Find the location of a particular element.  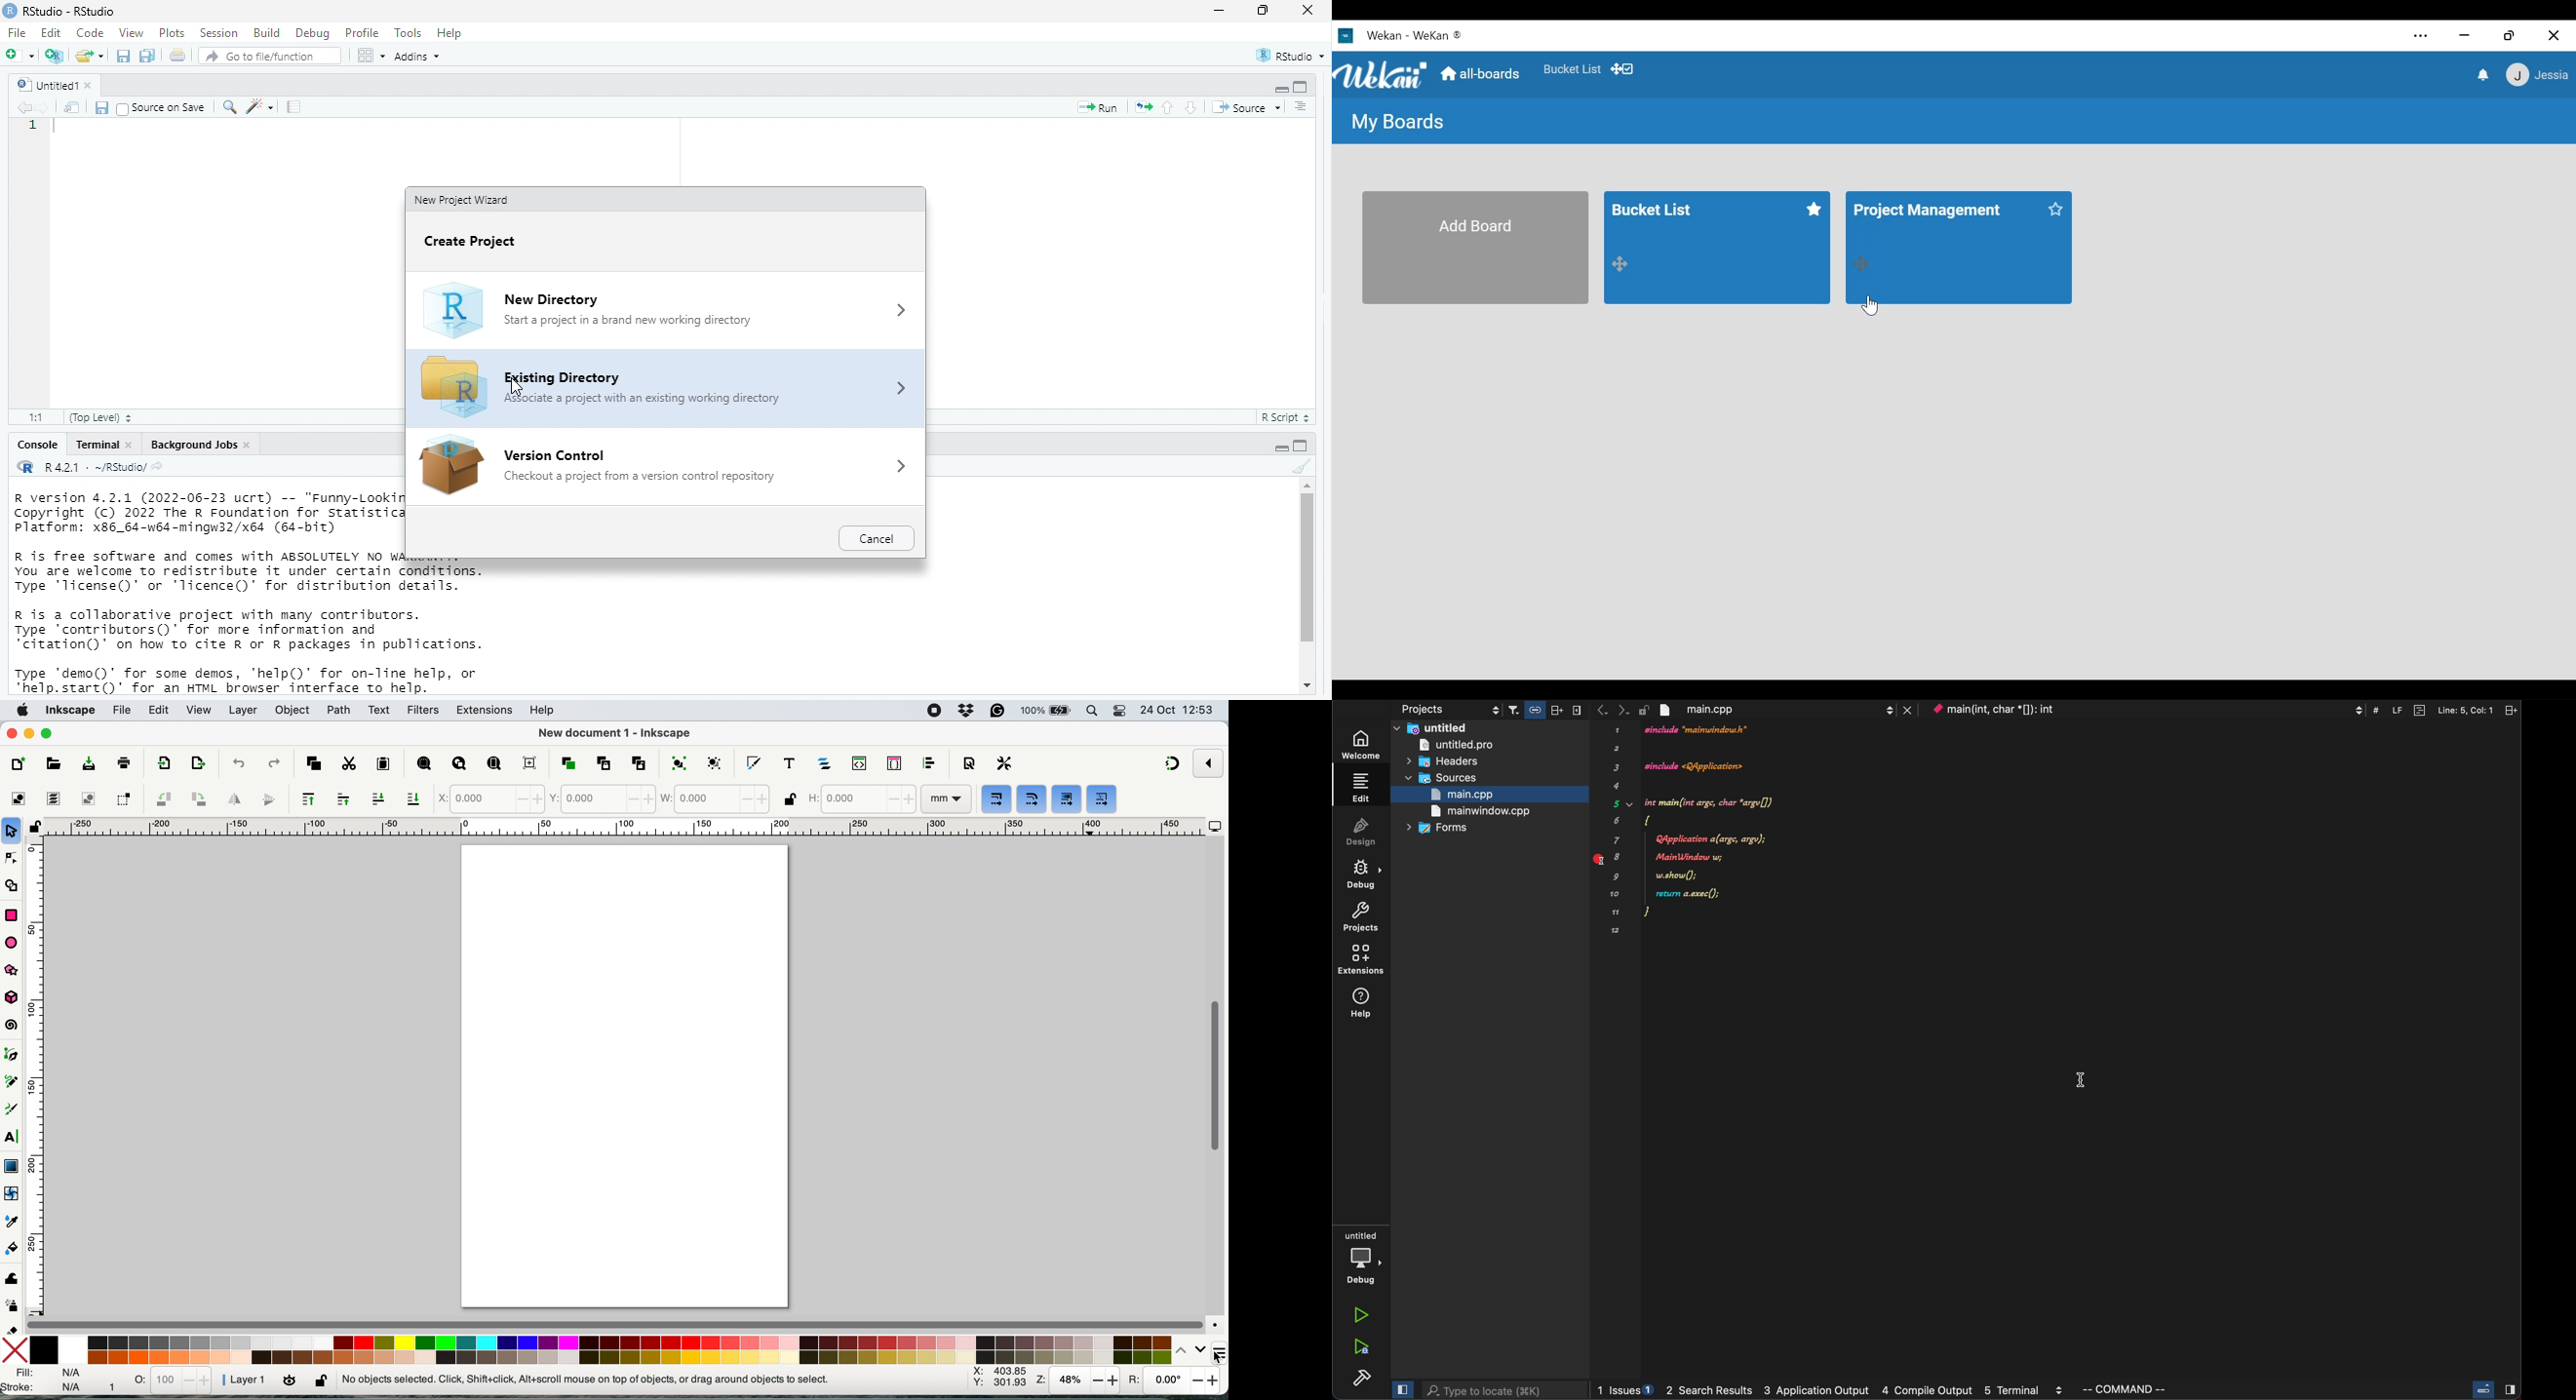

Favorites is located at coordinates (1572, 69).